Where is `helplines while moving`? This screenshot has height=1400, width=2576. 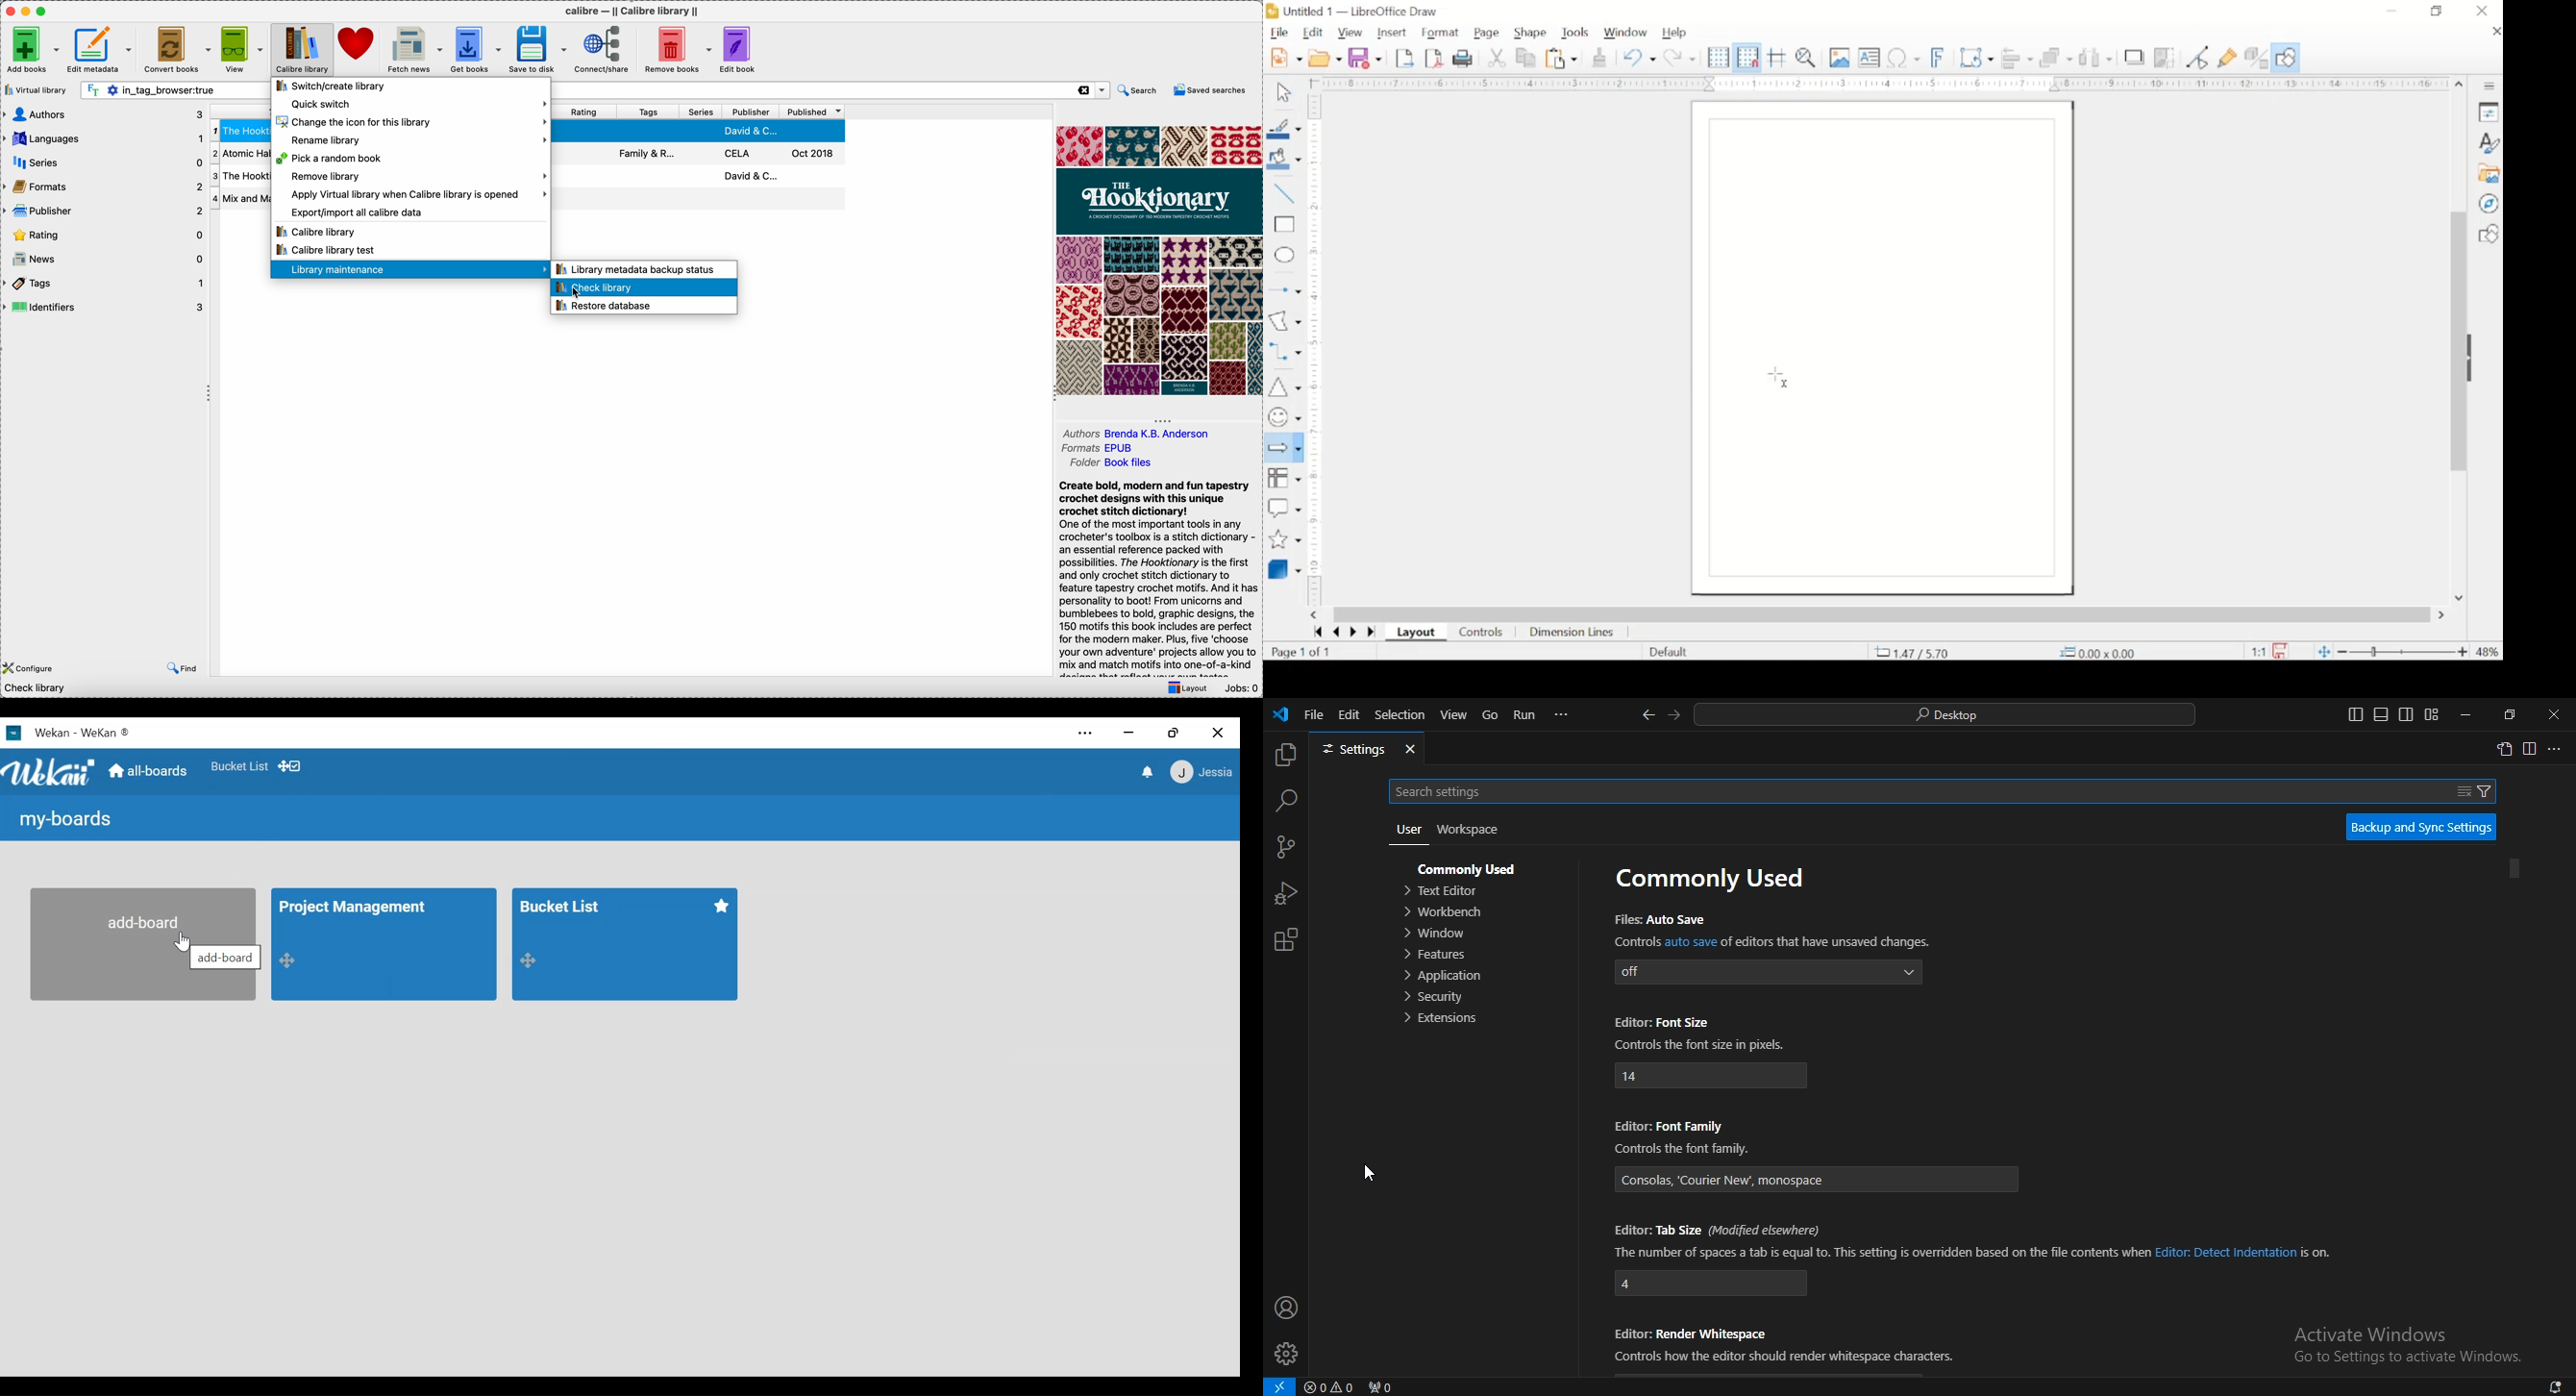 helplines while moving is located at coordinates (1778, 57).